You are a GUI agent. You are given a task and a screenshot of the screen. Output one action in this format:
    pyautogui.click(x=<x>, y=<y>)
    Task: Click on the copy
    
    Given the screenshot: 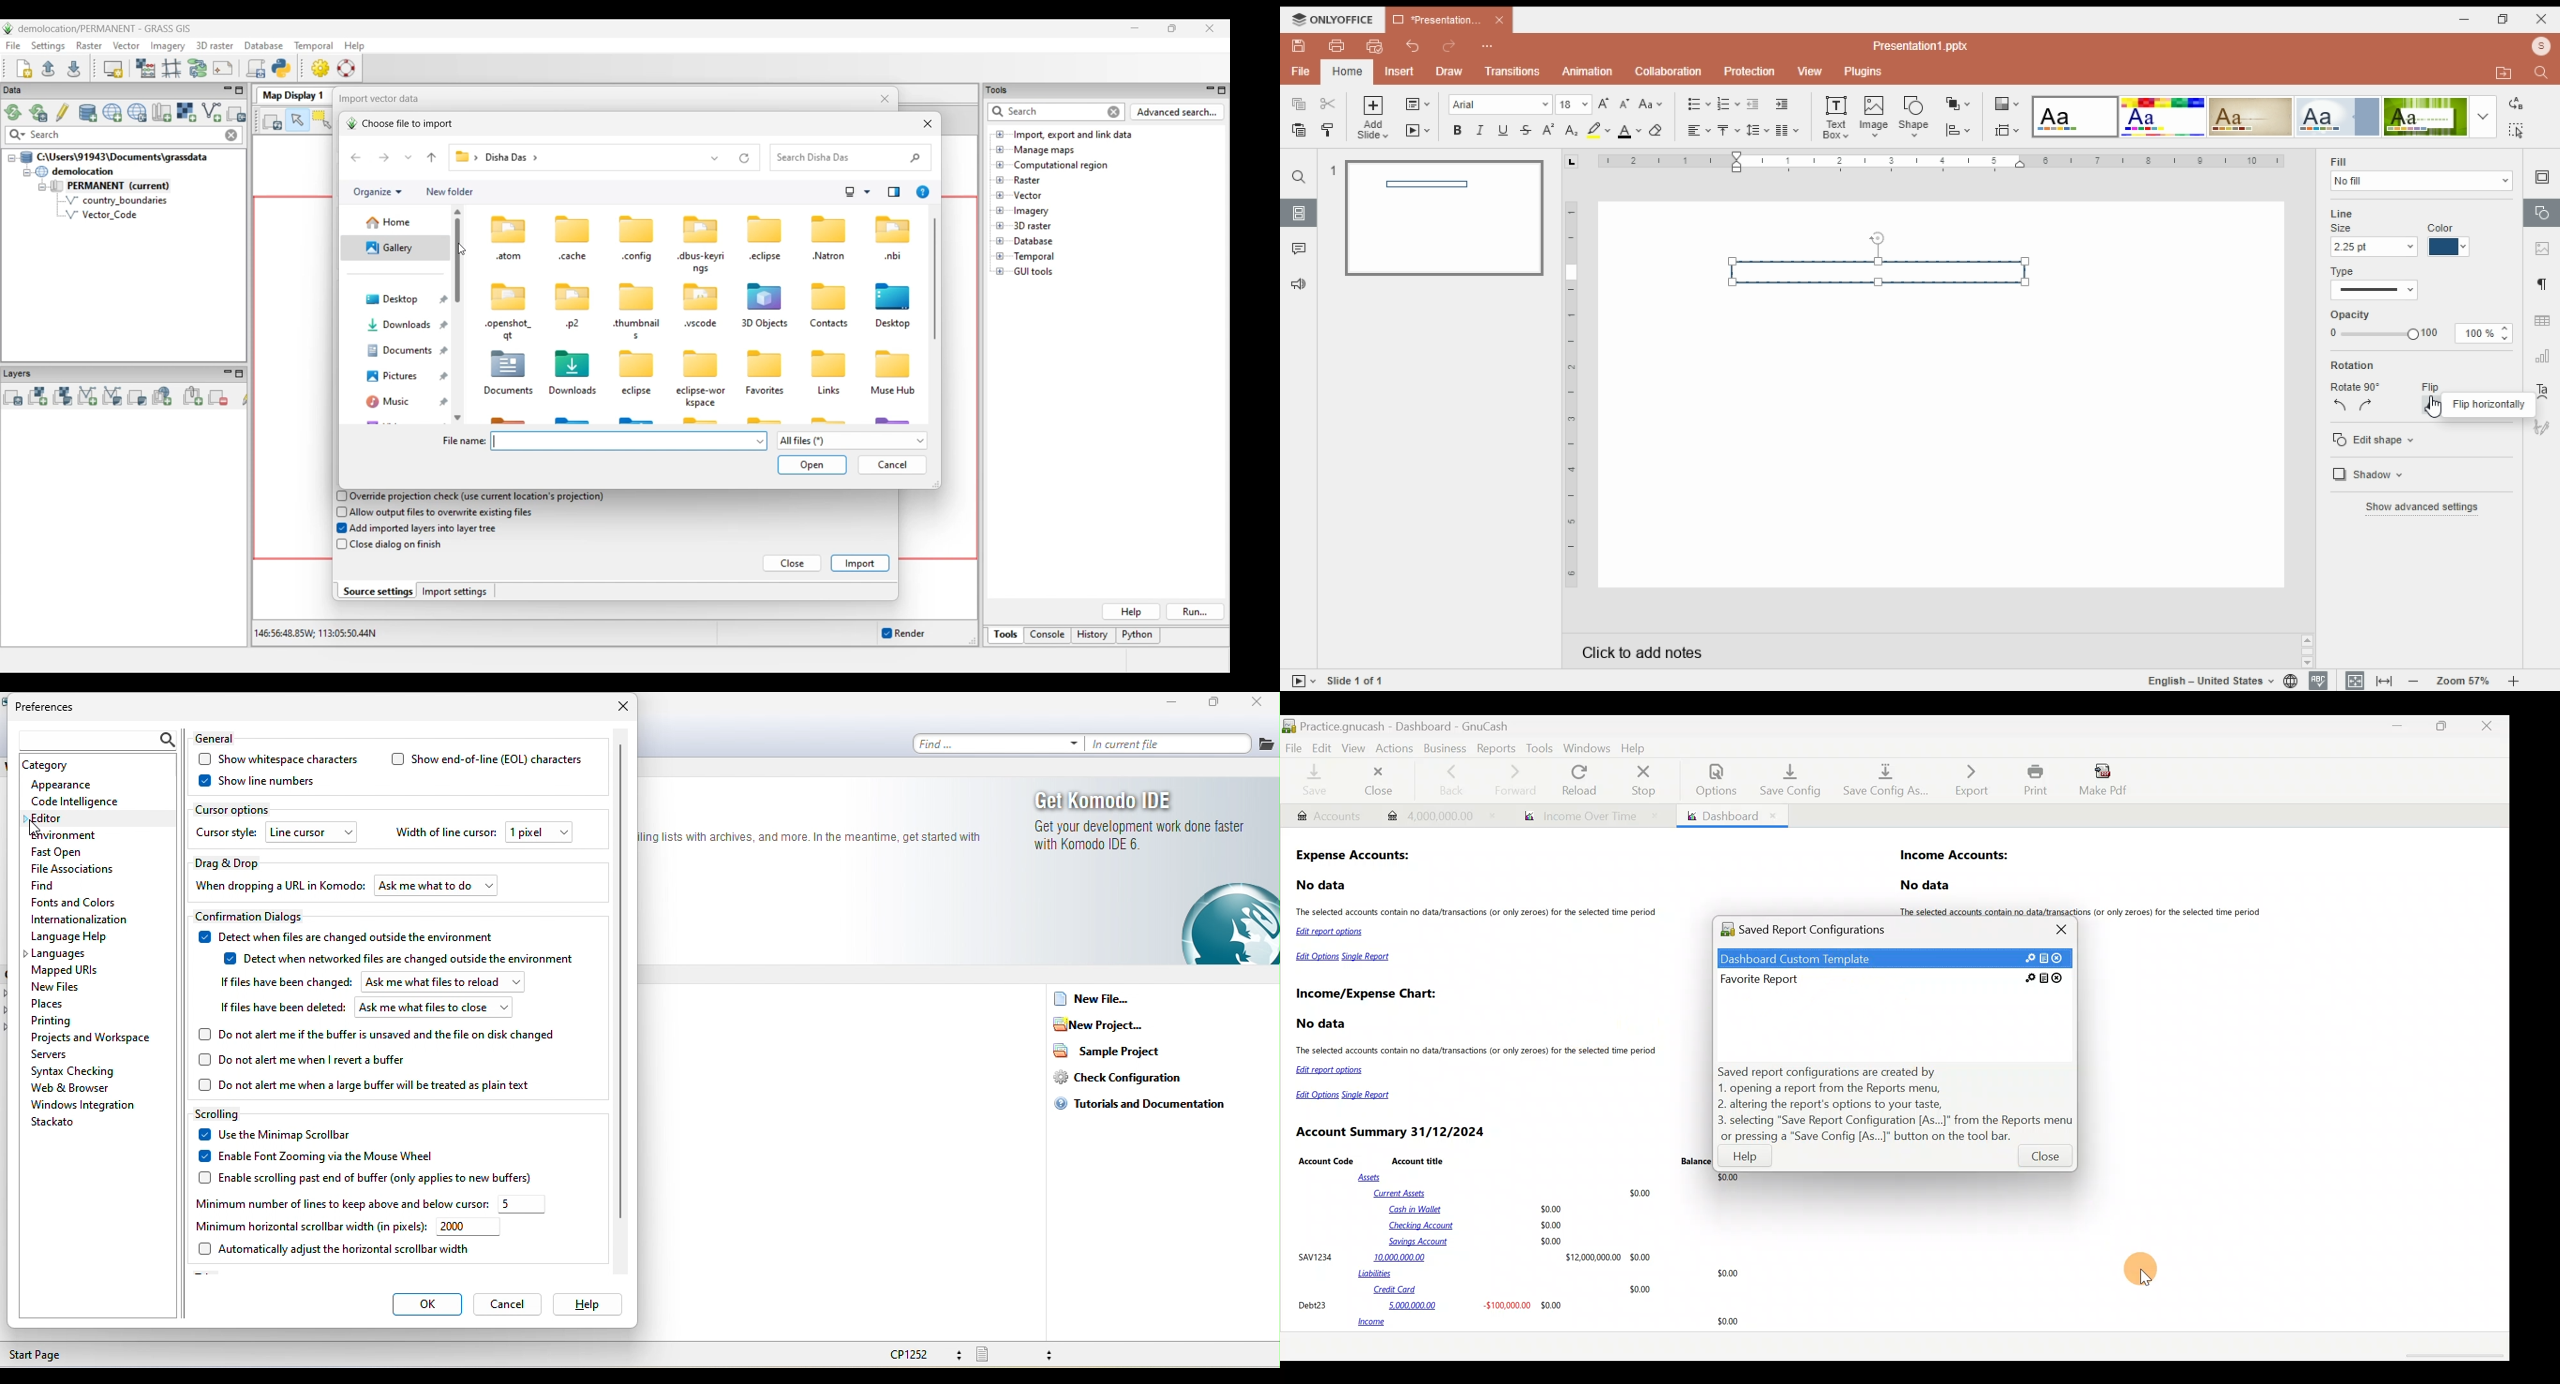 What is the action you would take?
    pyautogui.click(x=1300, y=104)
    